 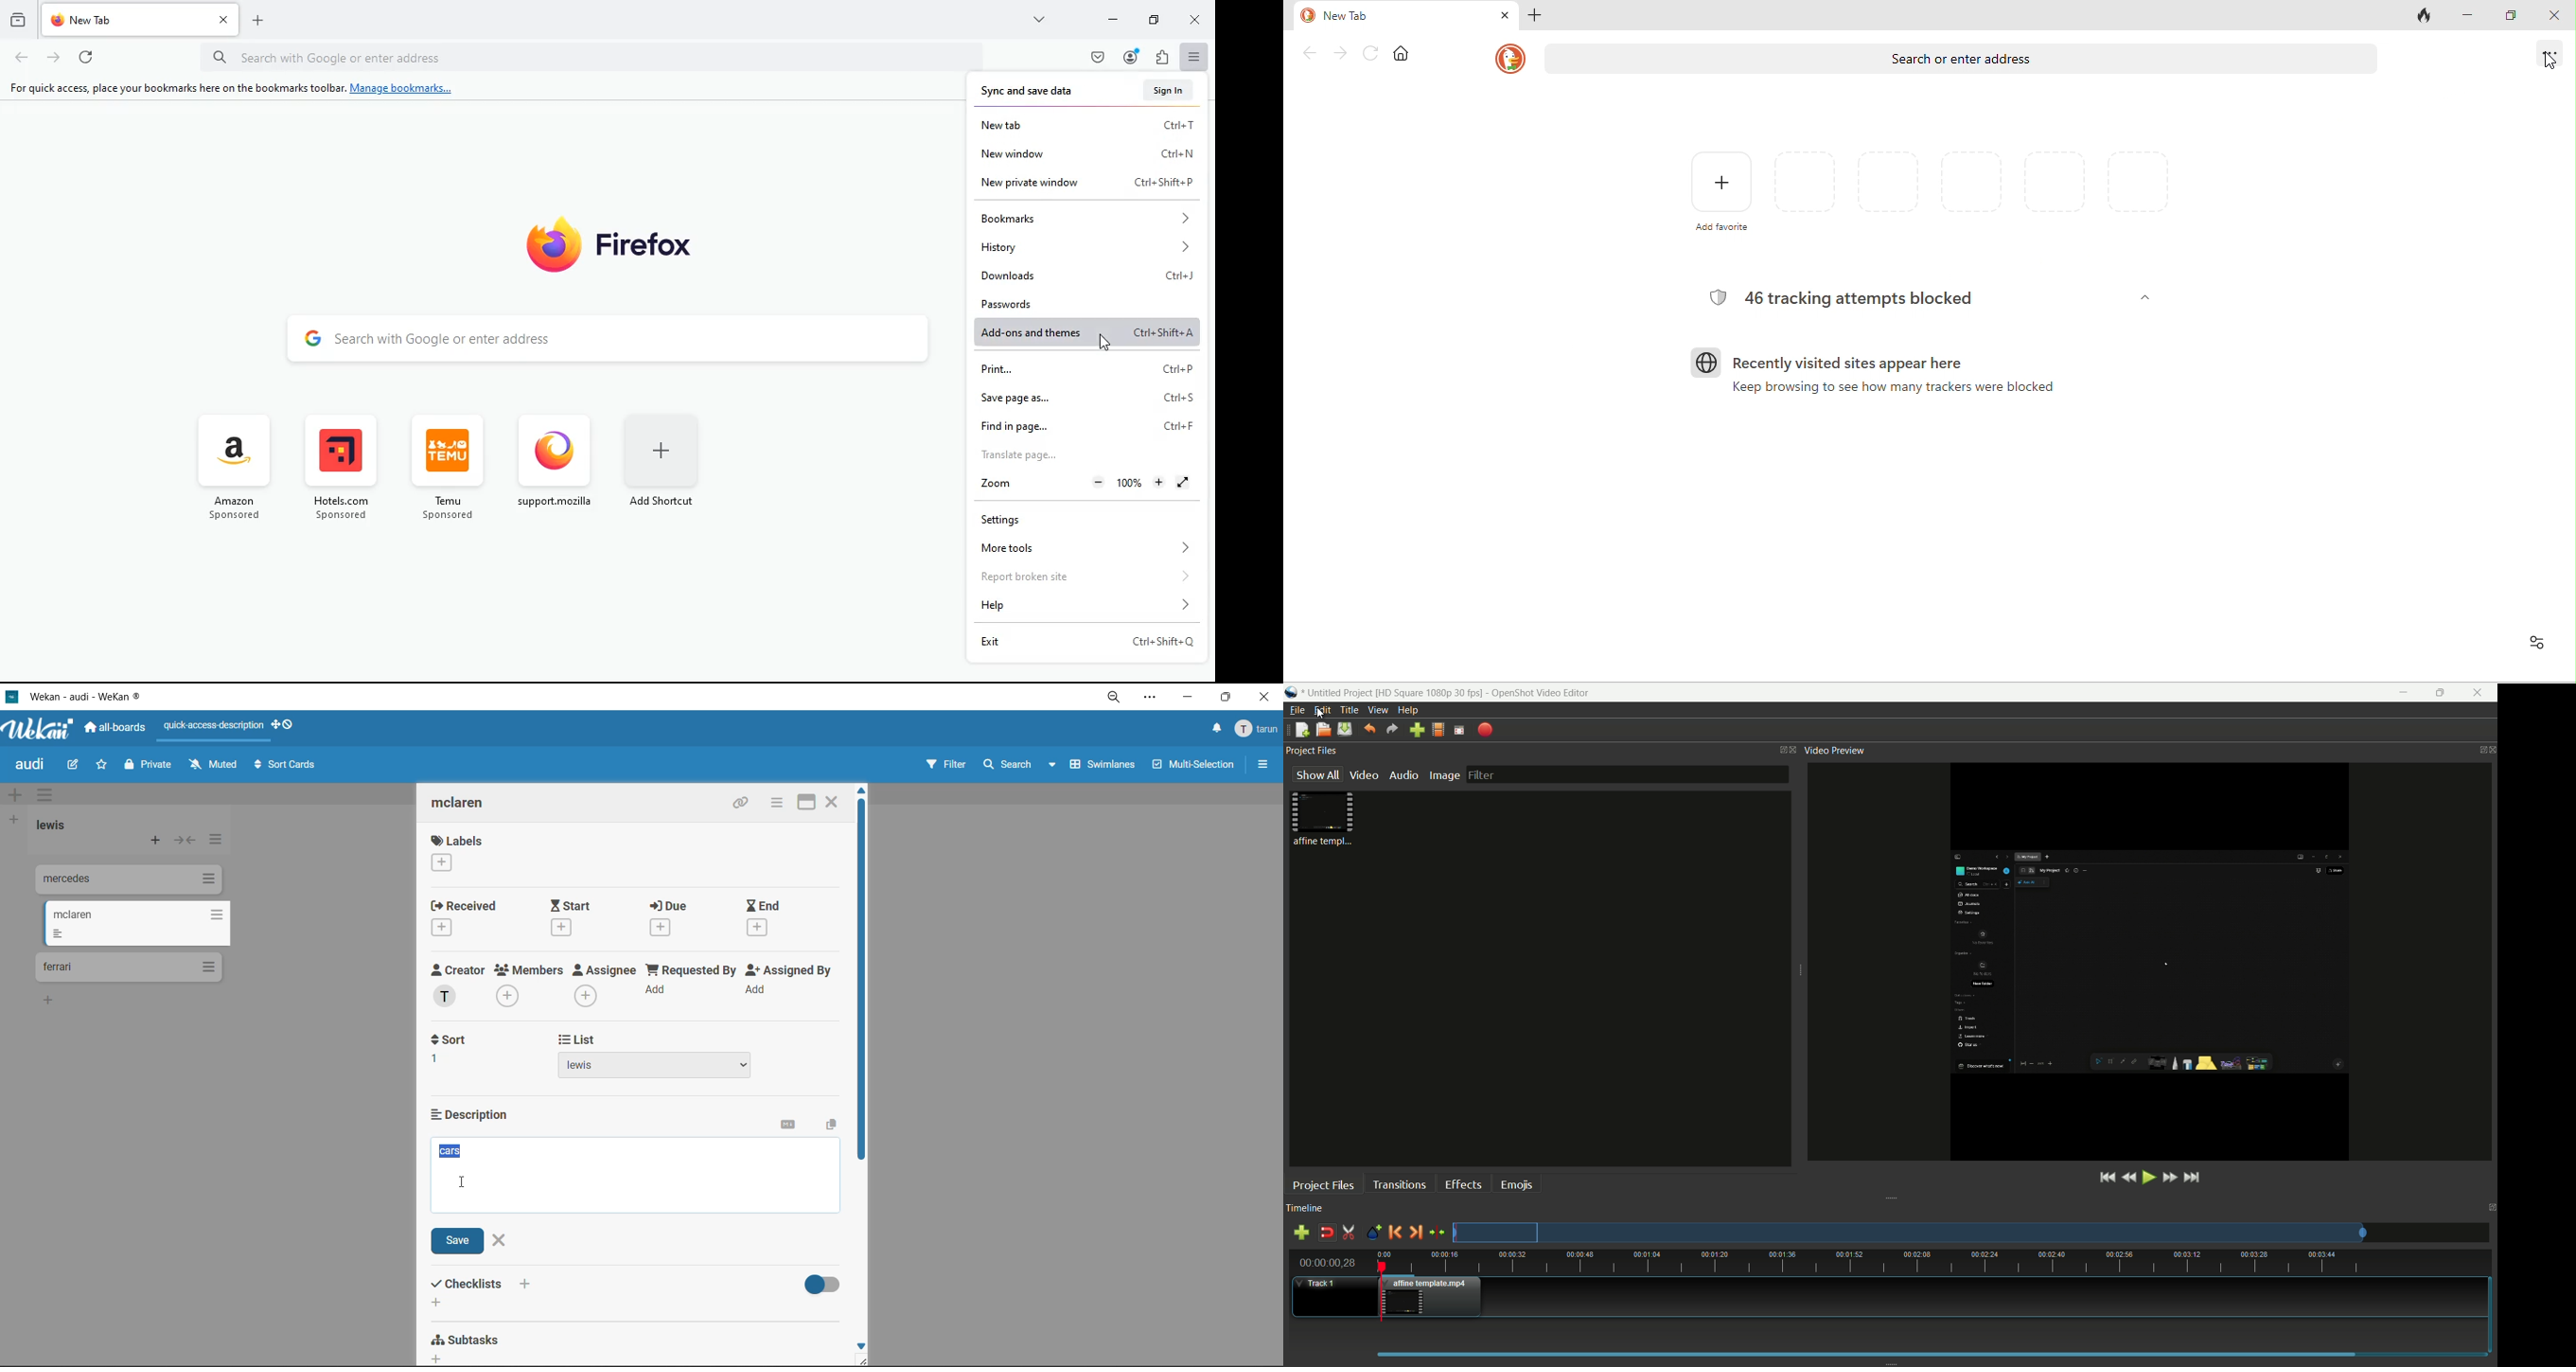 What do you see at coordinates (776, 803) in the screenshot?
I see `card actions` at bounding box center [776, 803].